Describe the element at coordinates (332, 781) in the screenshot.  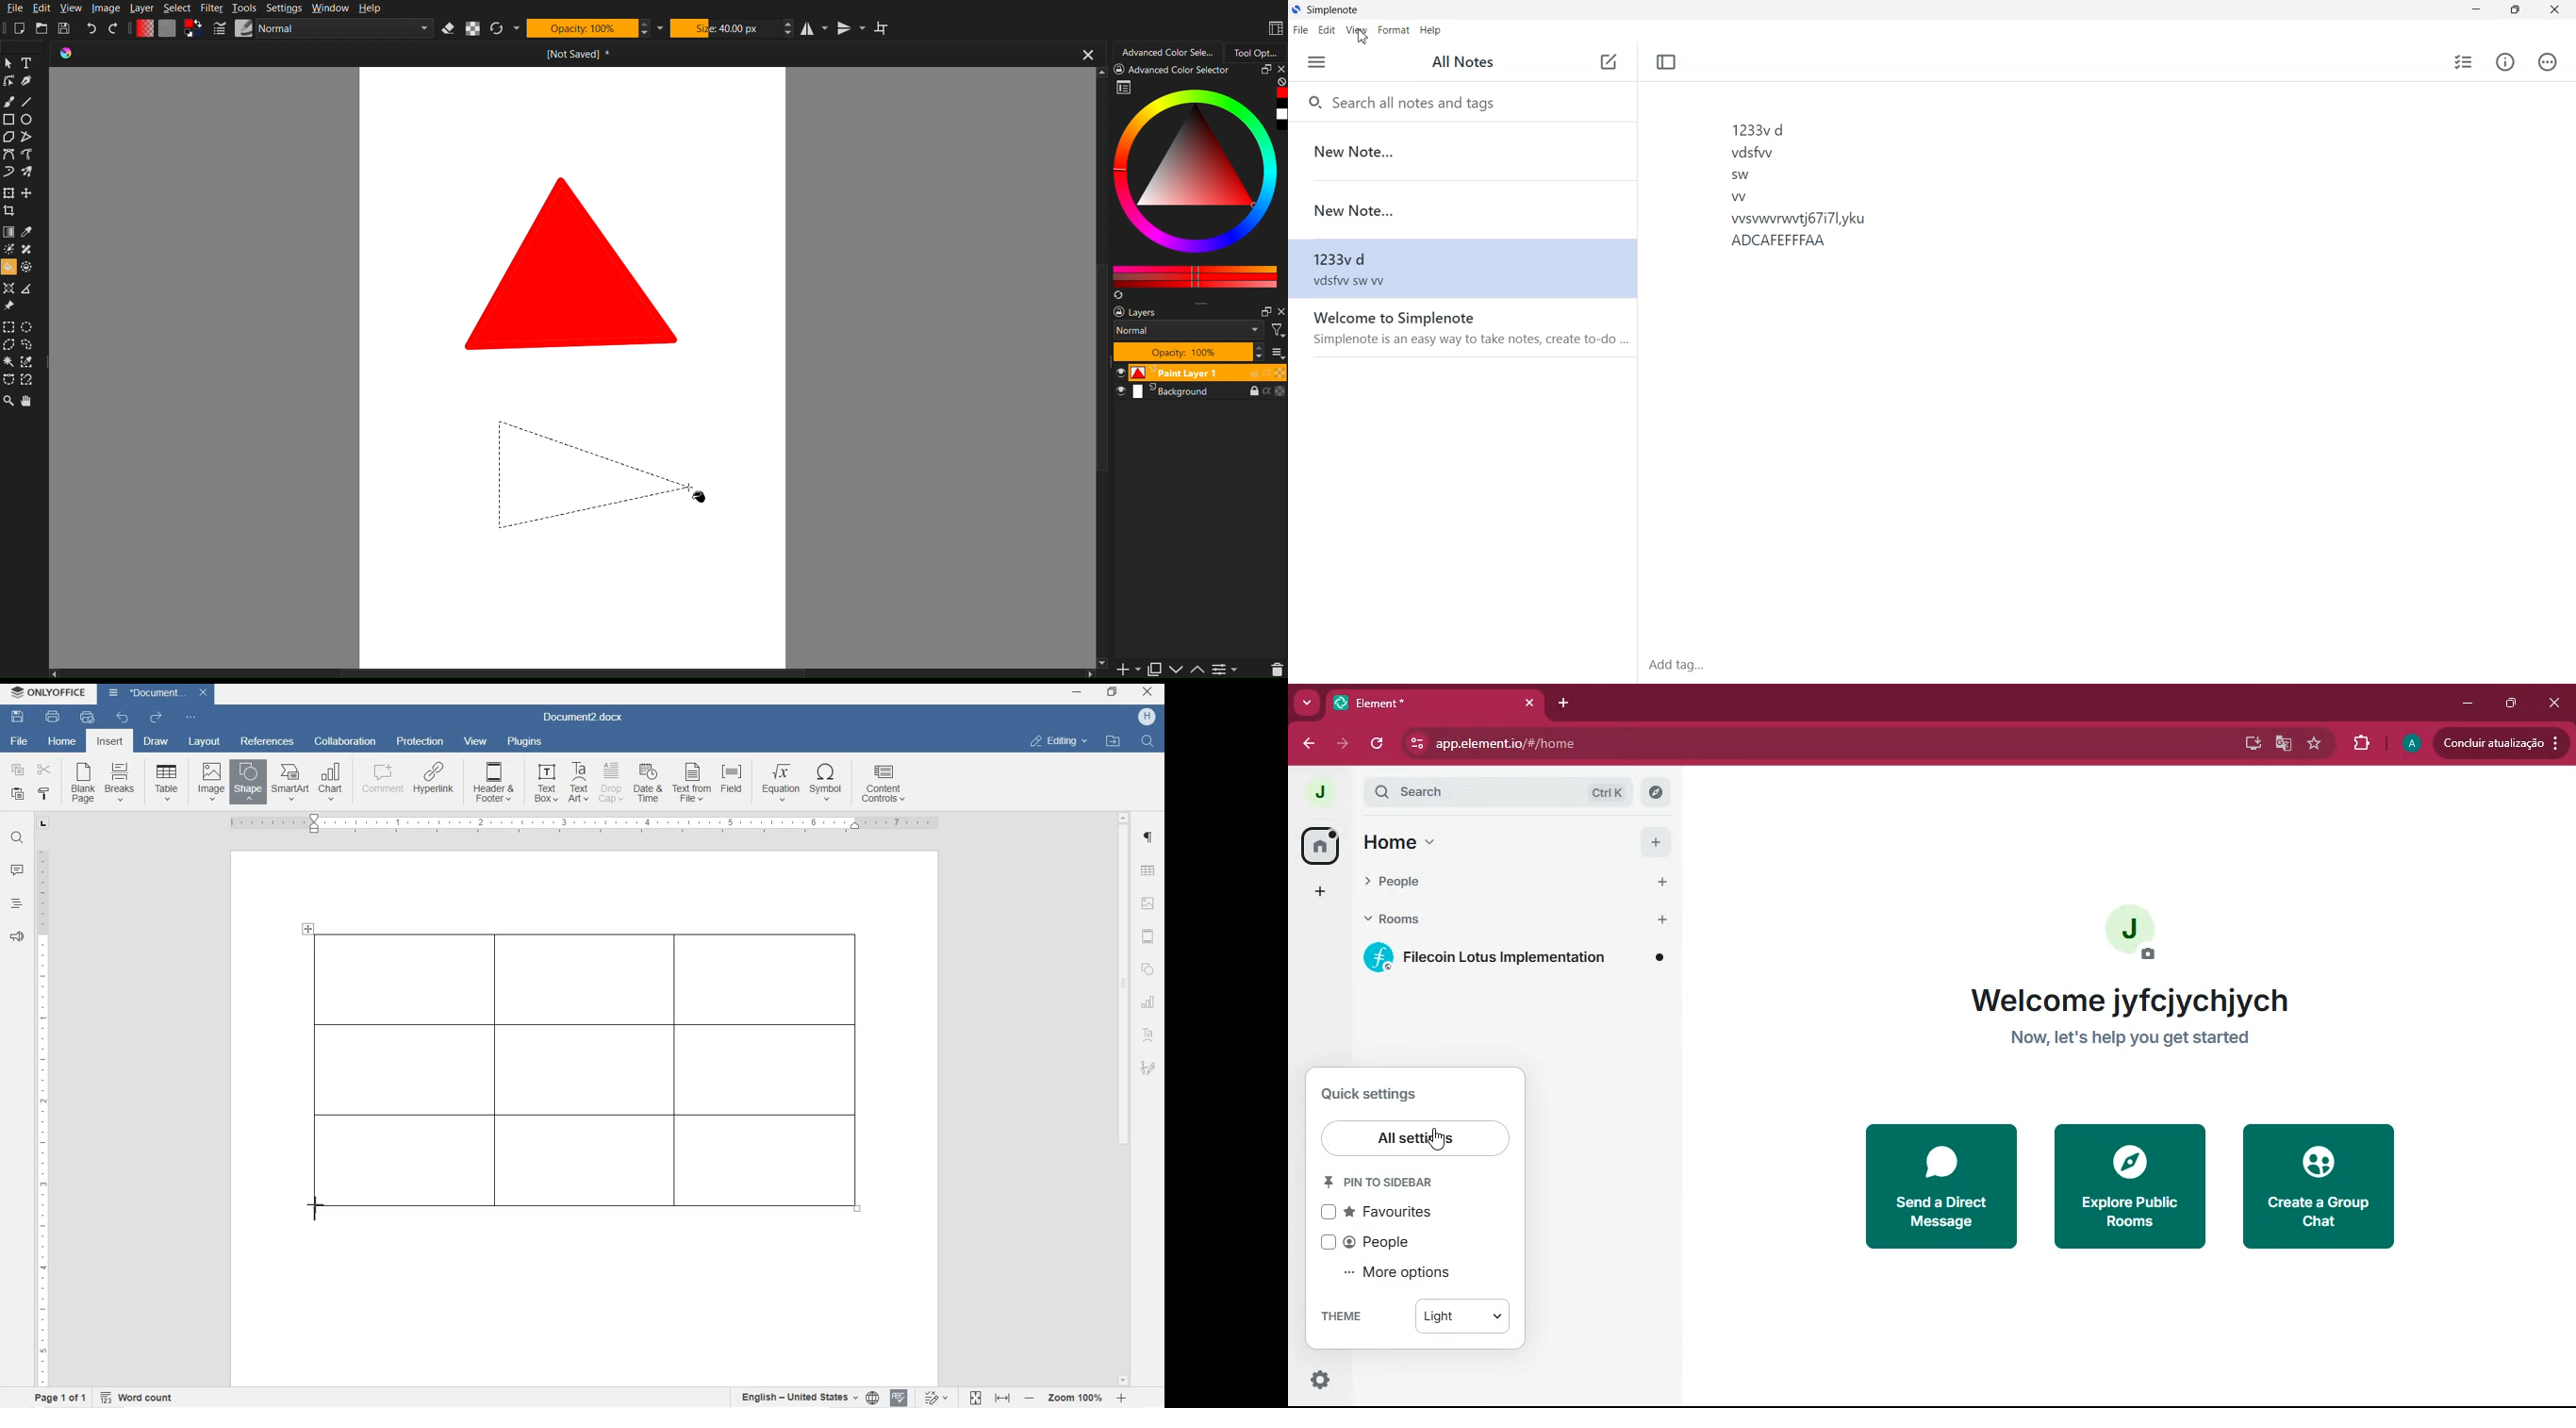
I see `CHART` at that location.